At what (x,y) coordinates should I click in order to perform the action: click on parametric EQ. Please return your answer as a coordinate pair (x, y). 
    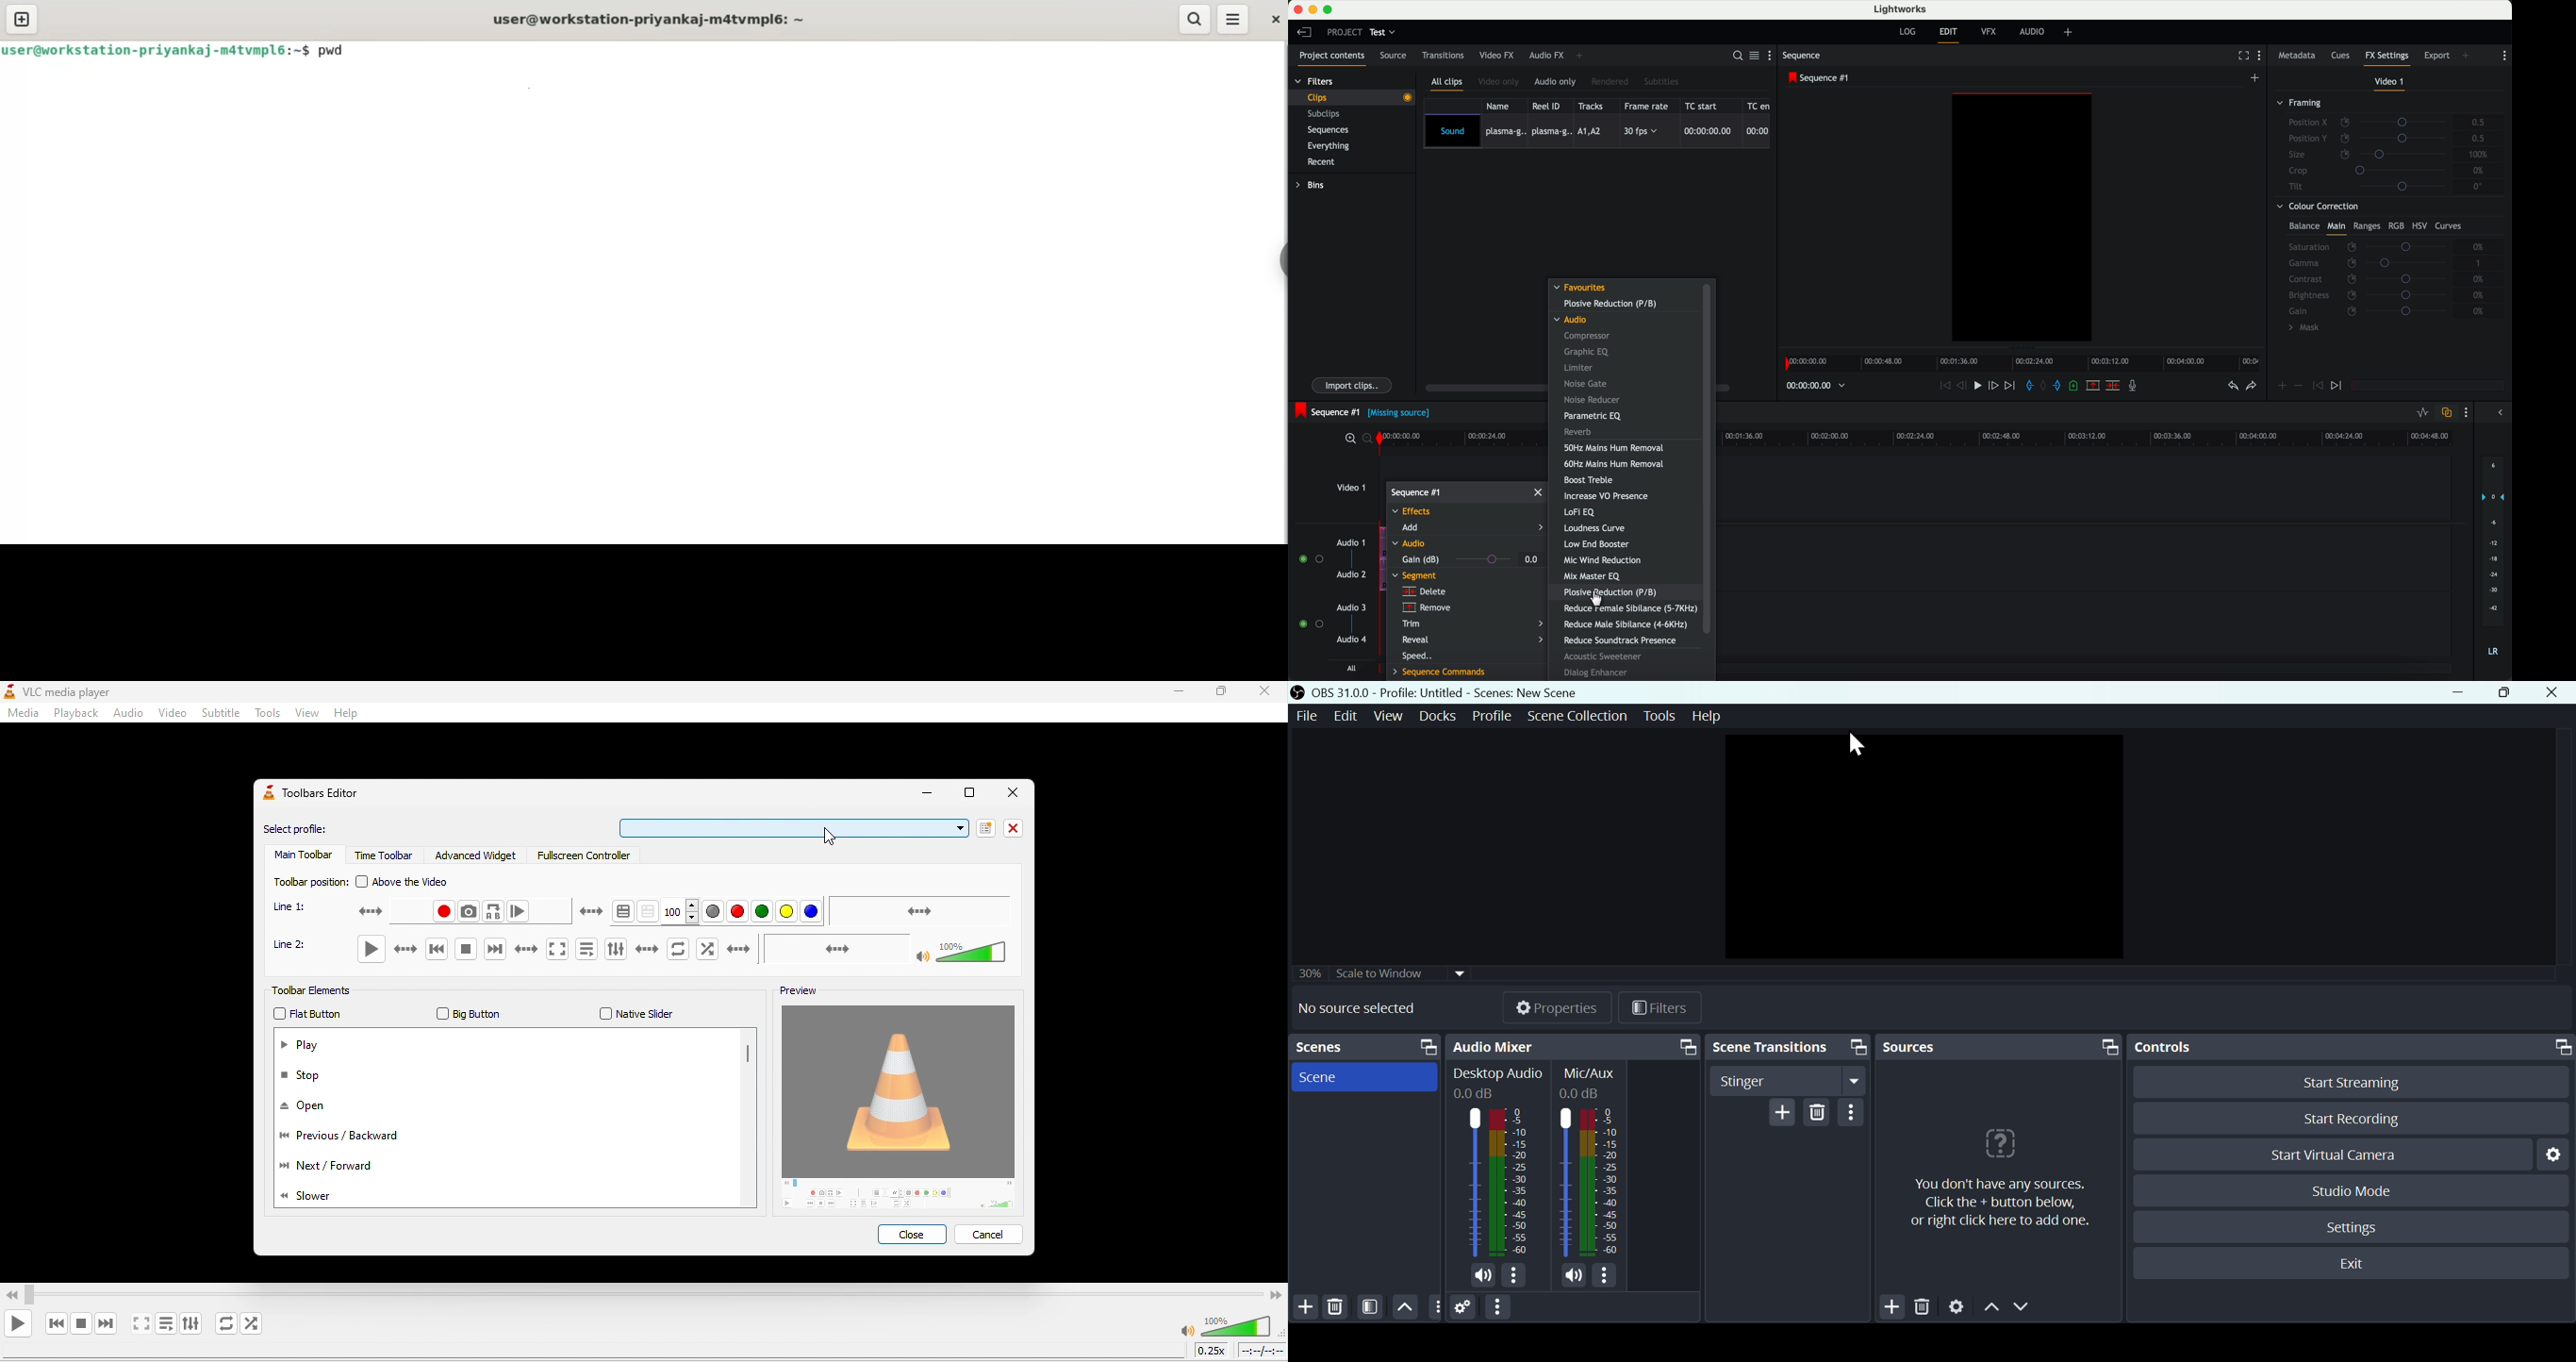
    Looking at the image, I should click on (1593, 416).